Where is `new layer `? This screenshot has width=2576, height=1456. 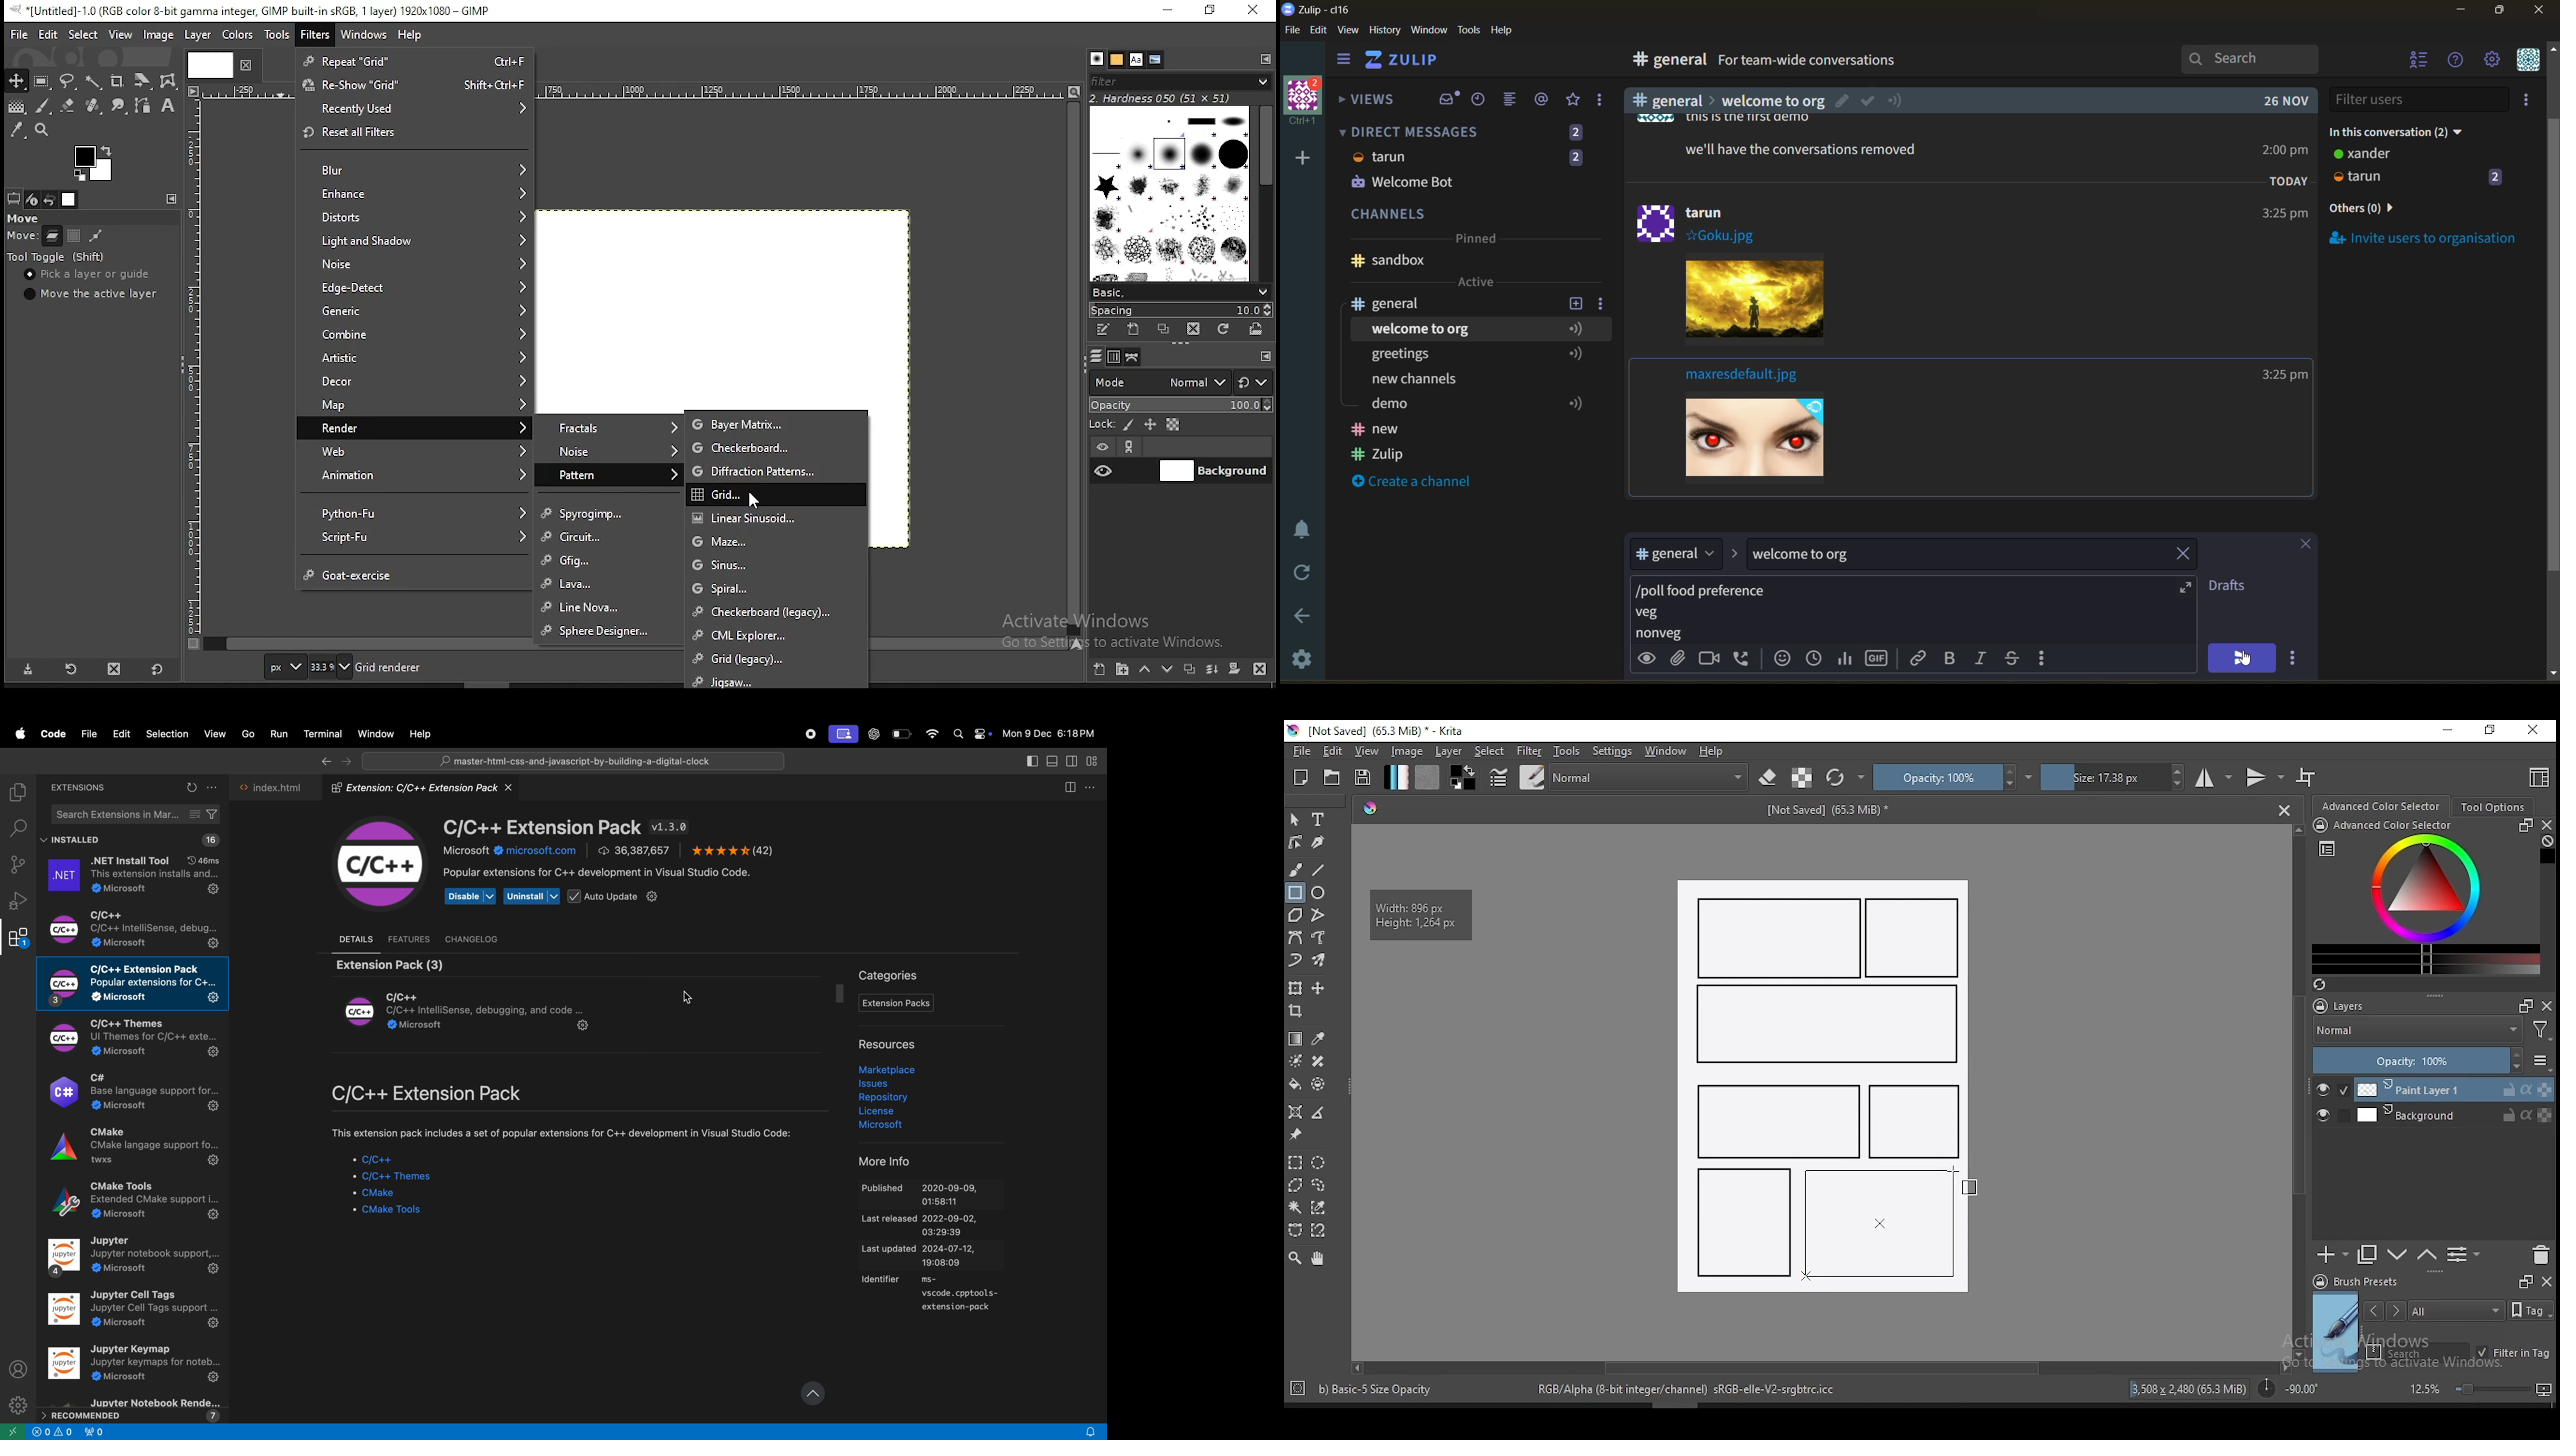
new layer  is located at coordinates (1101, 670).